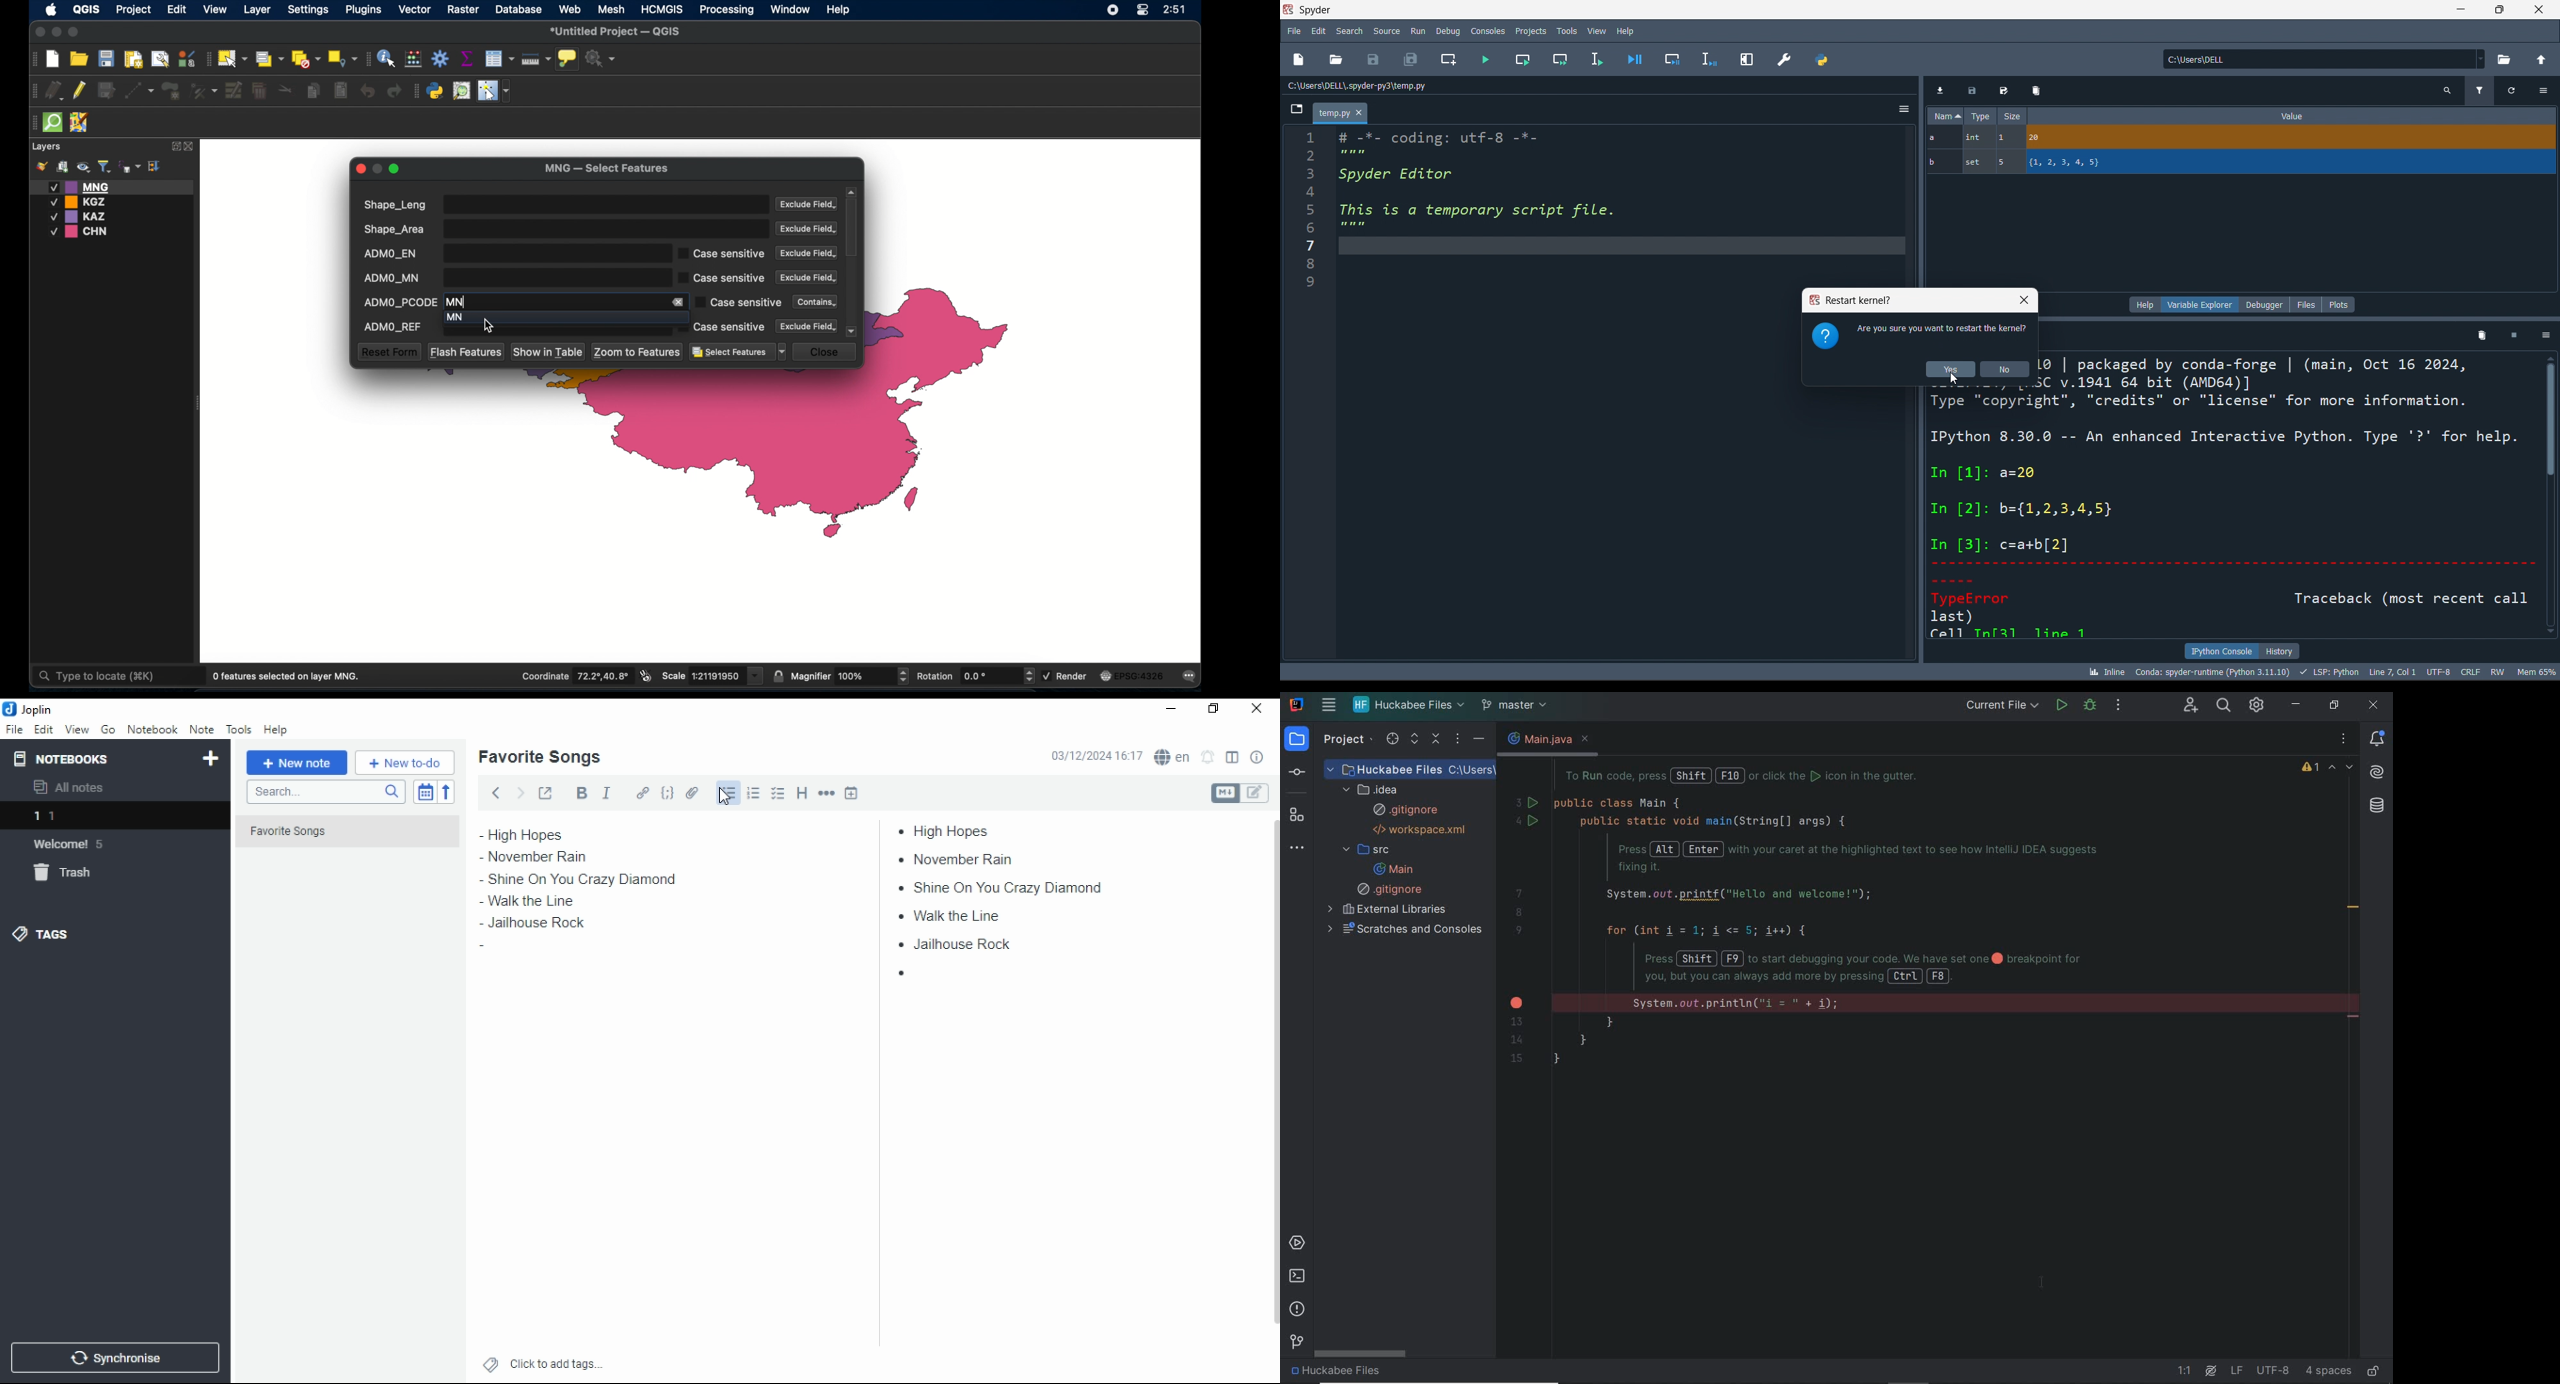  I want to click on project, so click(1342, 738).